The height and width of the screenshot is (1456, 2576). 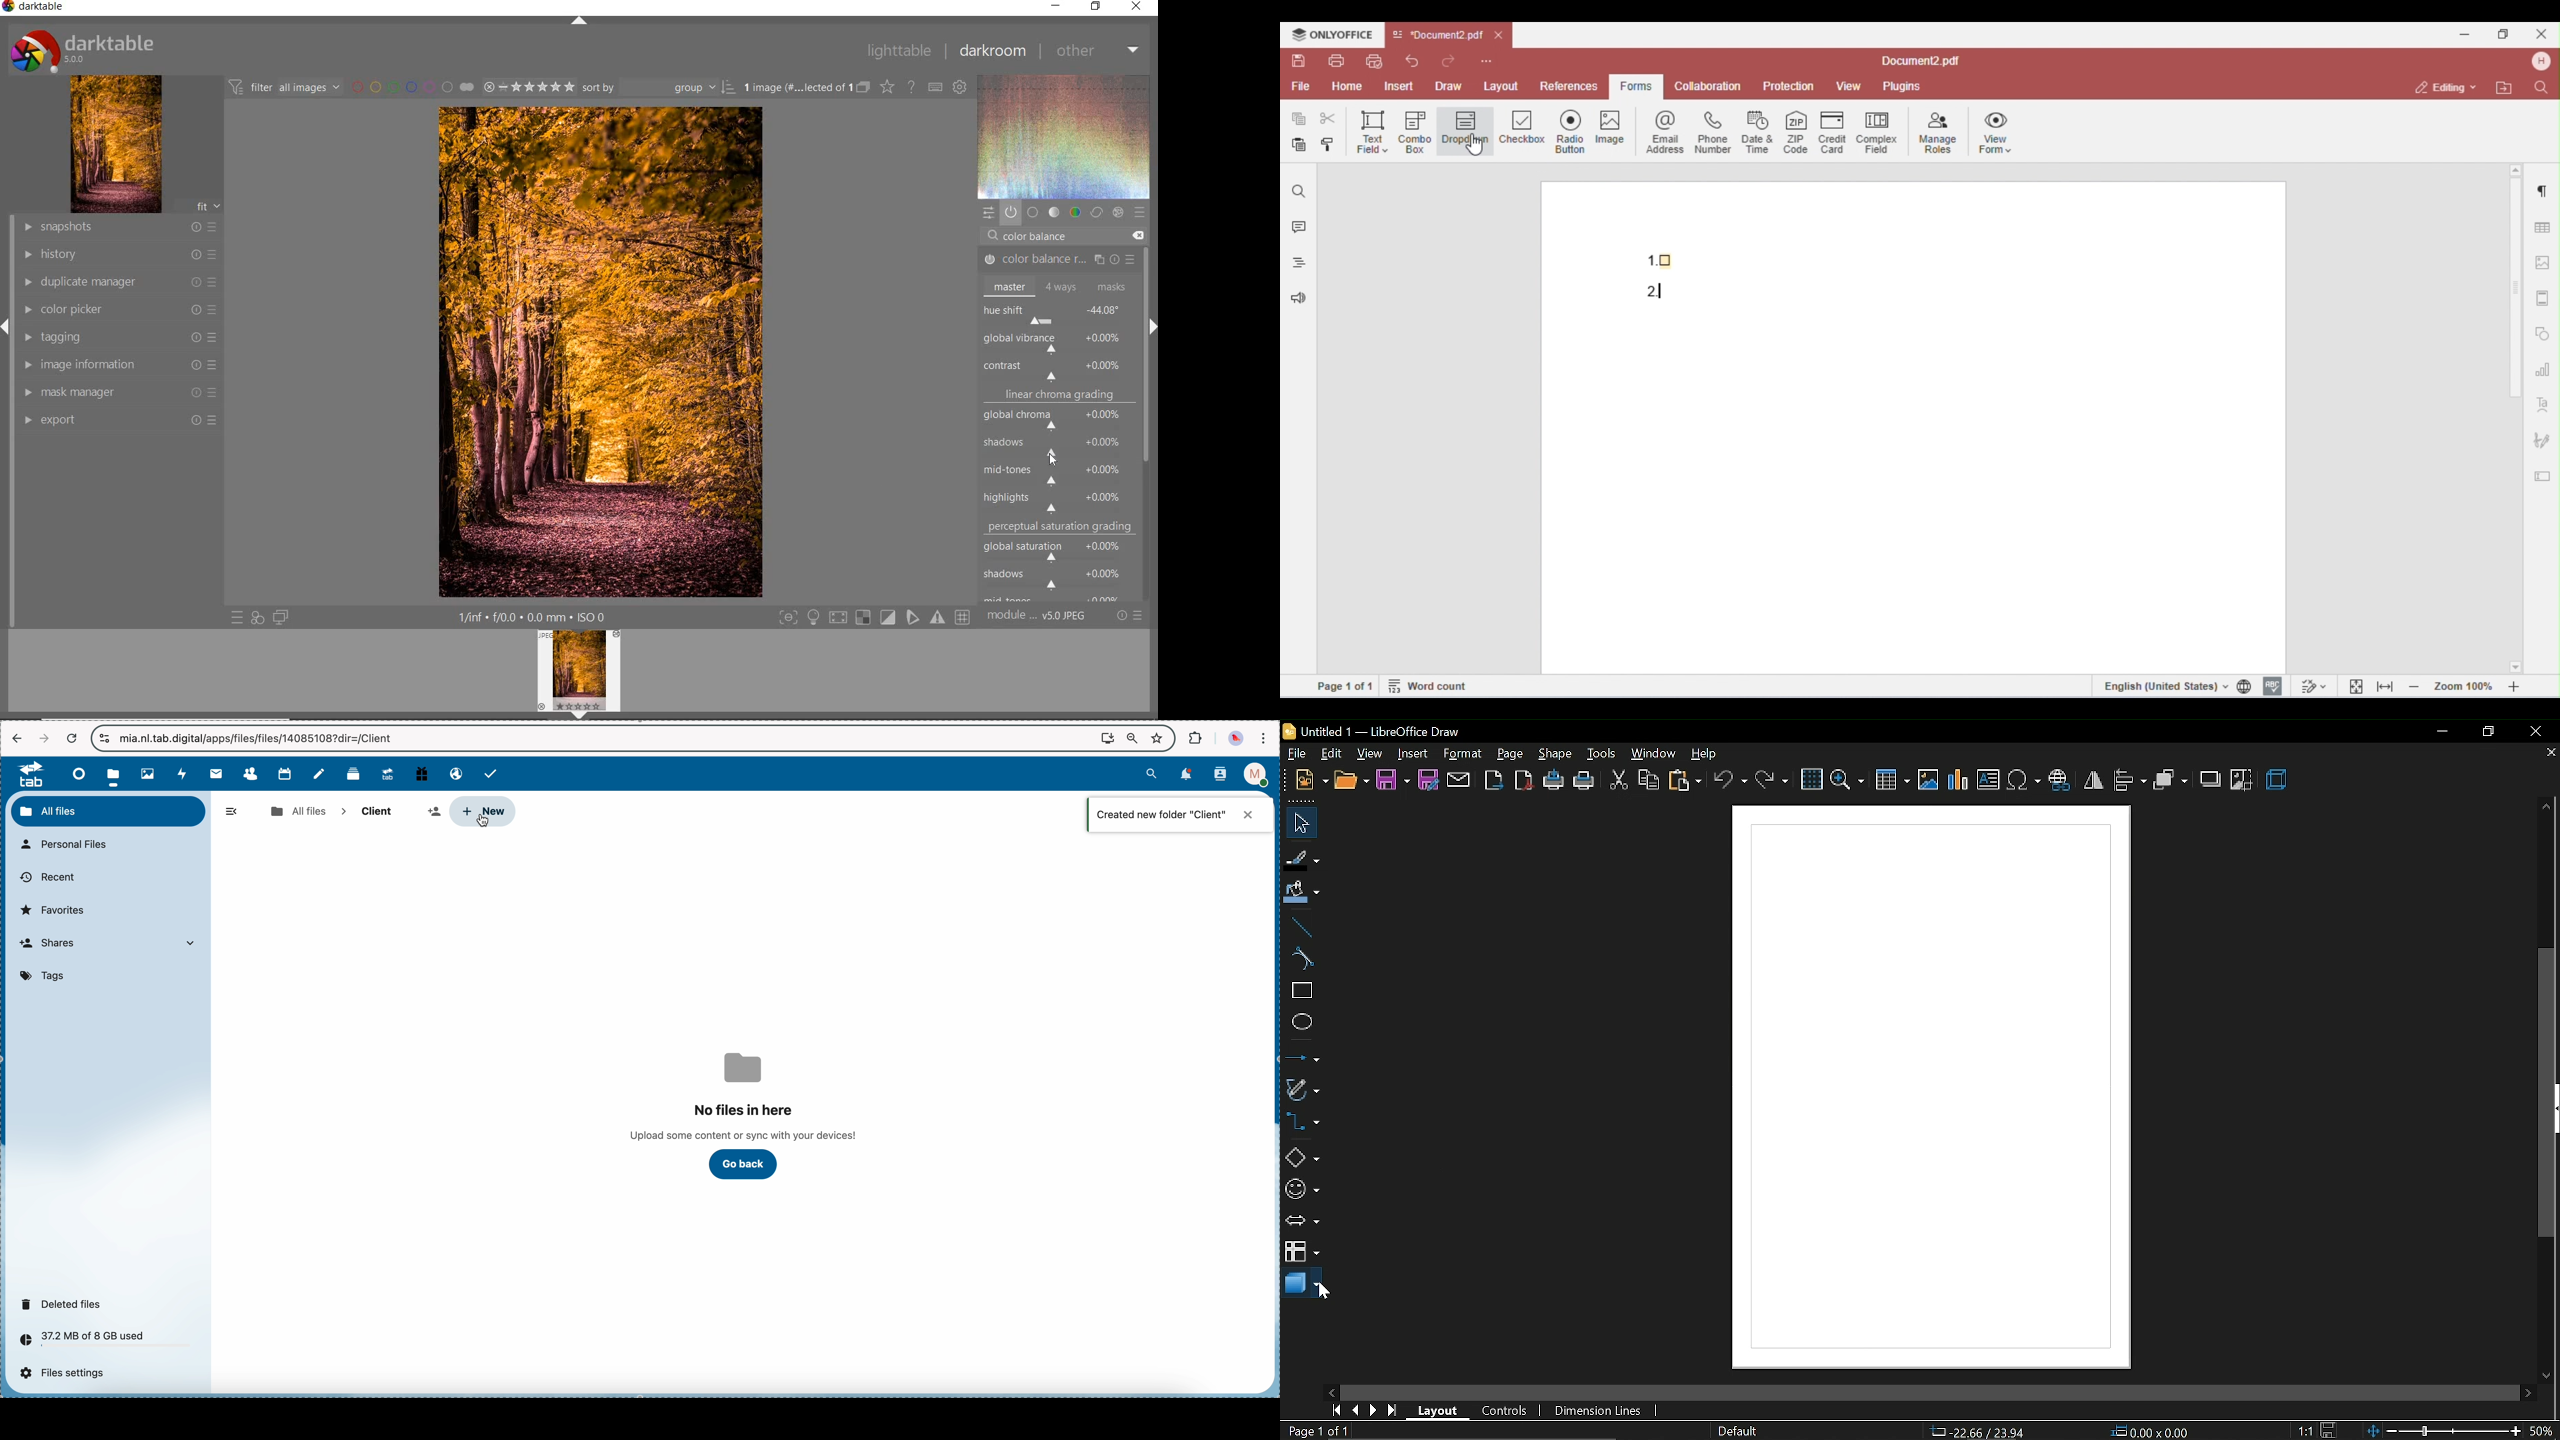 I want to click on cut, so click(x=1618, y=778).